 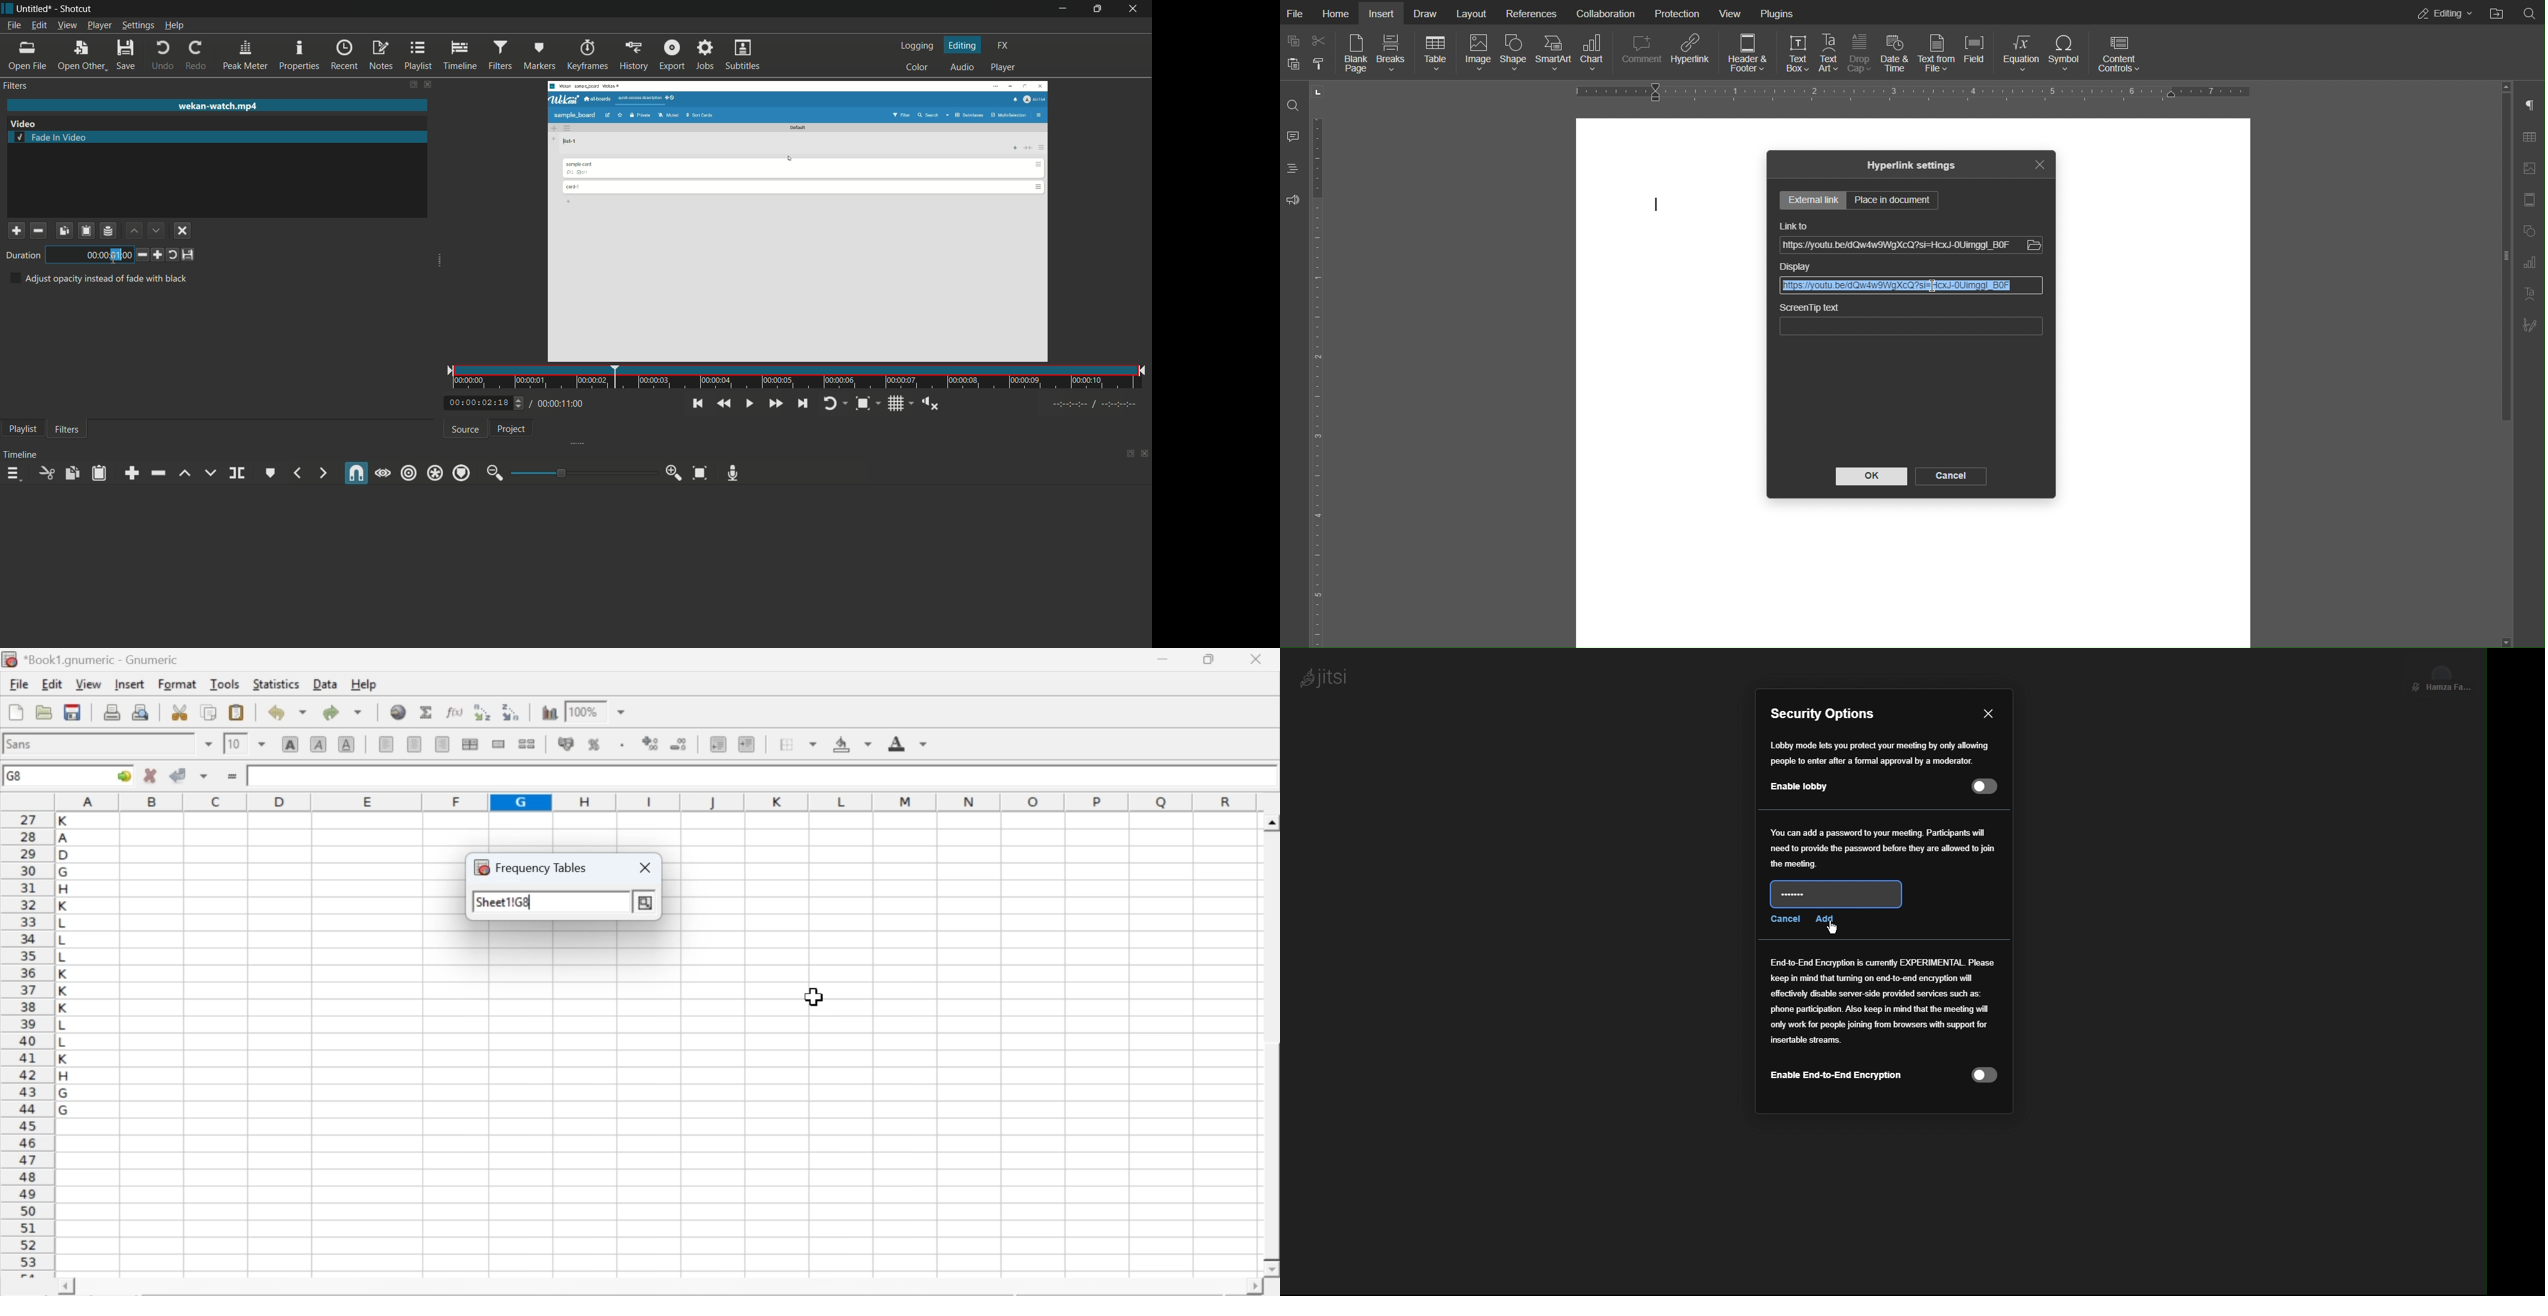 I want to click on redo, so click(x=195, y=56).